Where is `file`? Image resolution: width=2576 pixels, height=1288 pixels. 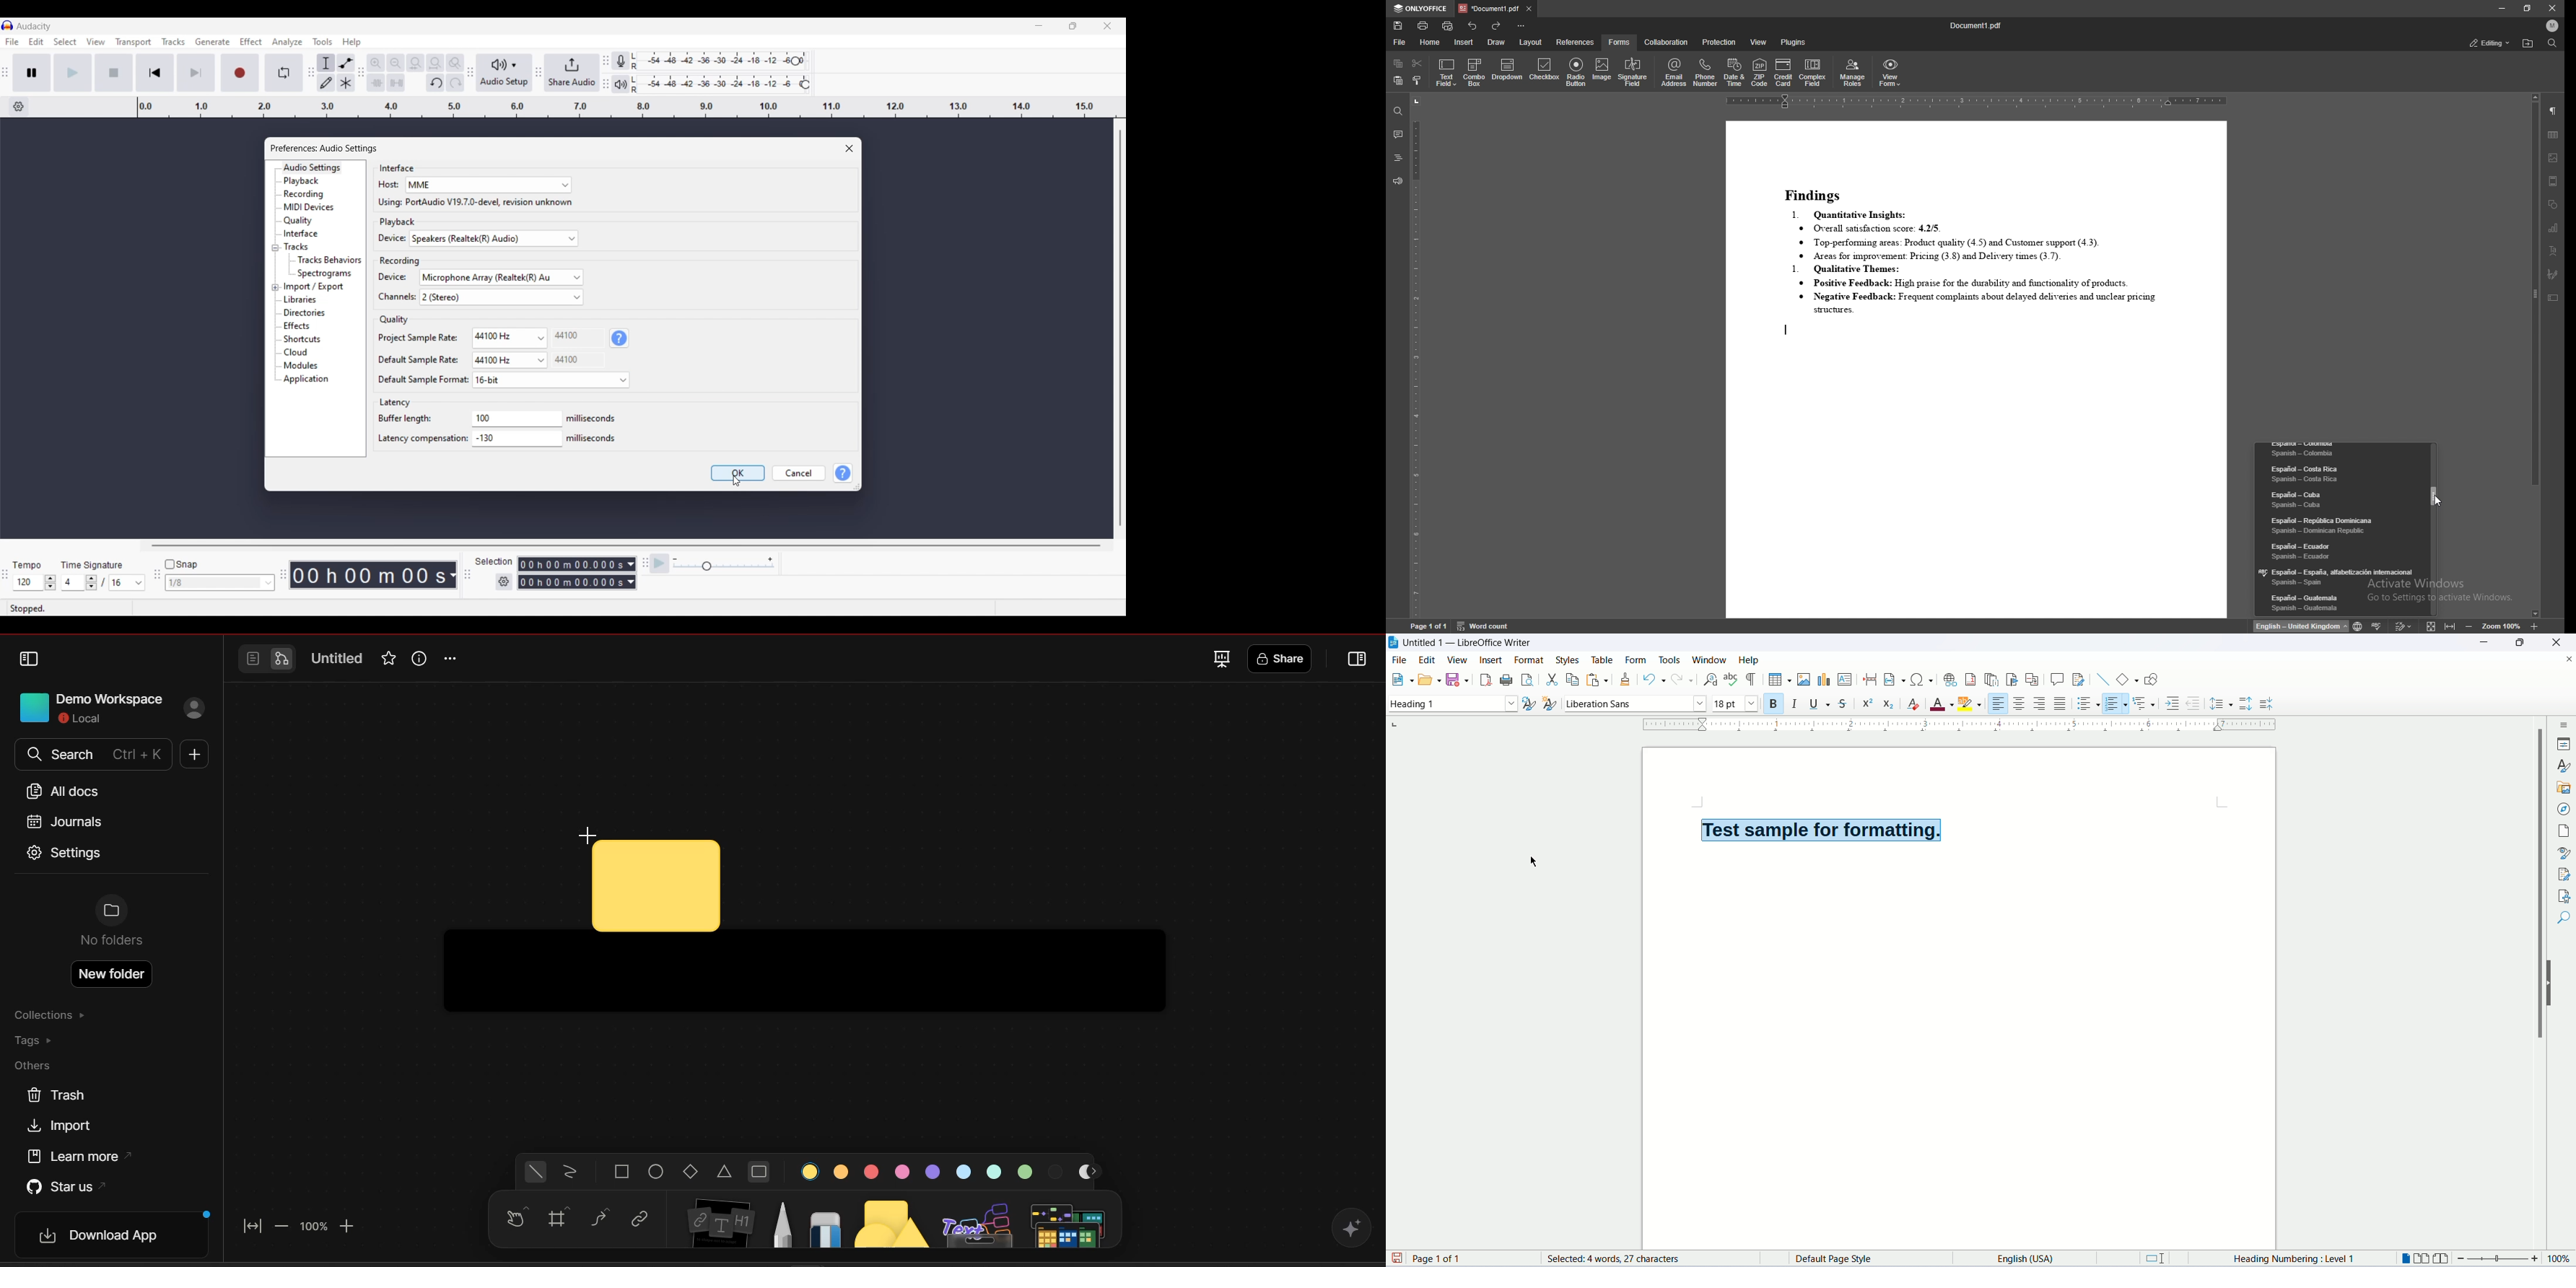
file is located at coordinates (1400, 42).